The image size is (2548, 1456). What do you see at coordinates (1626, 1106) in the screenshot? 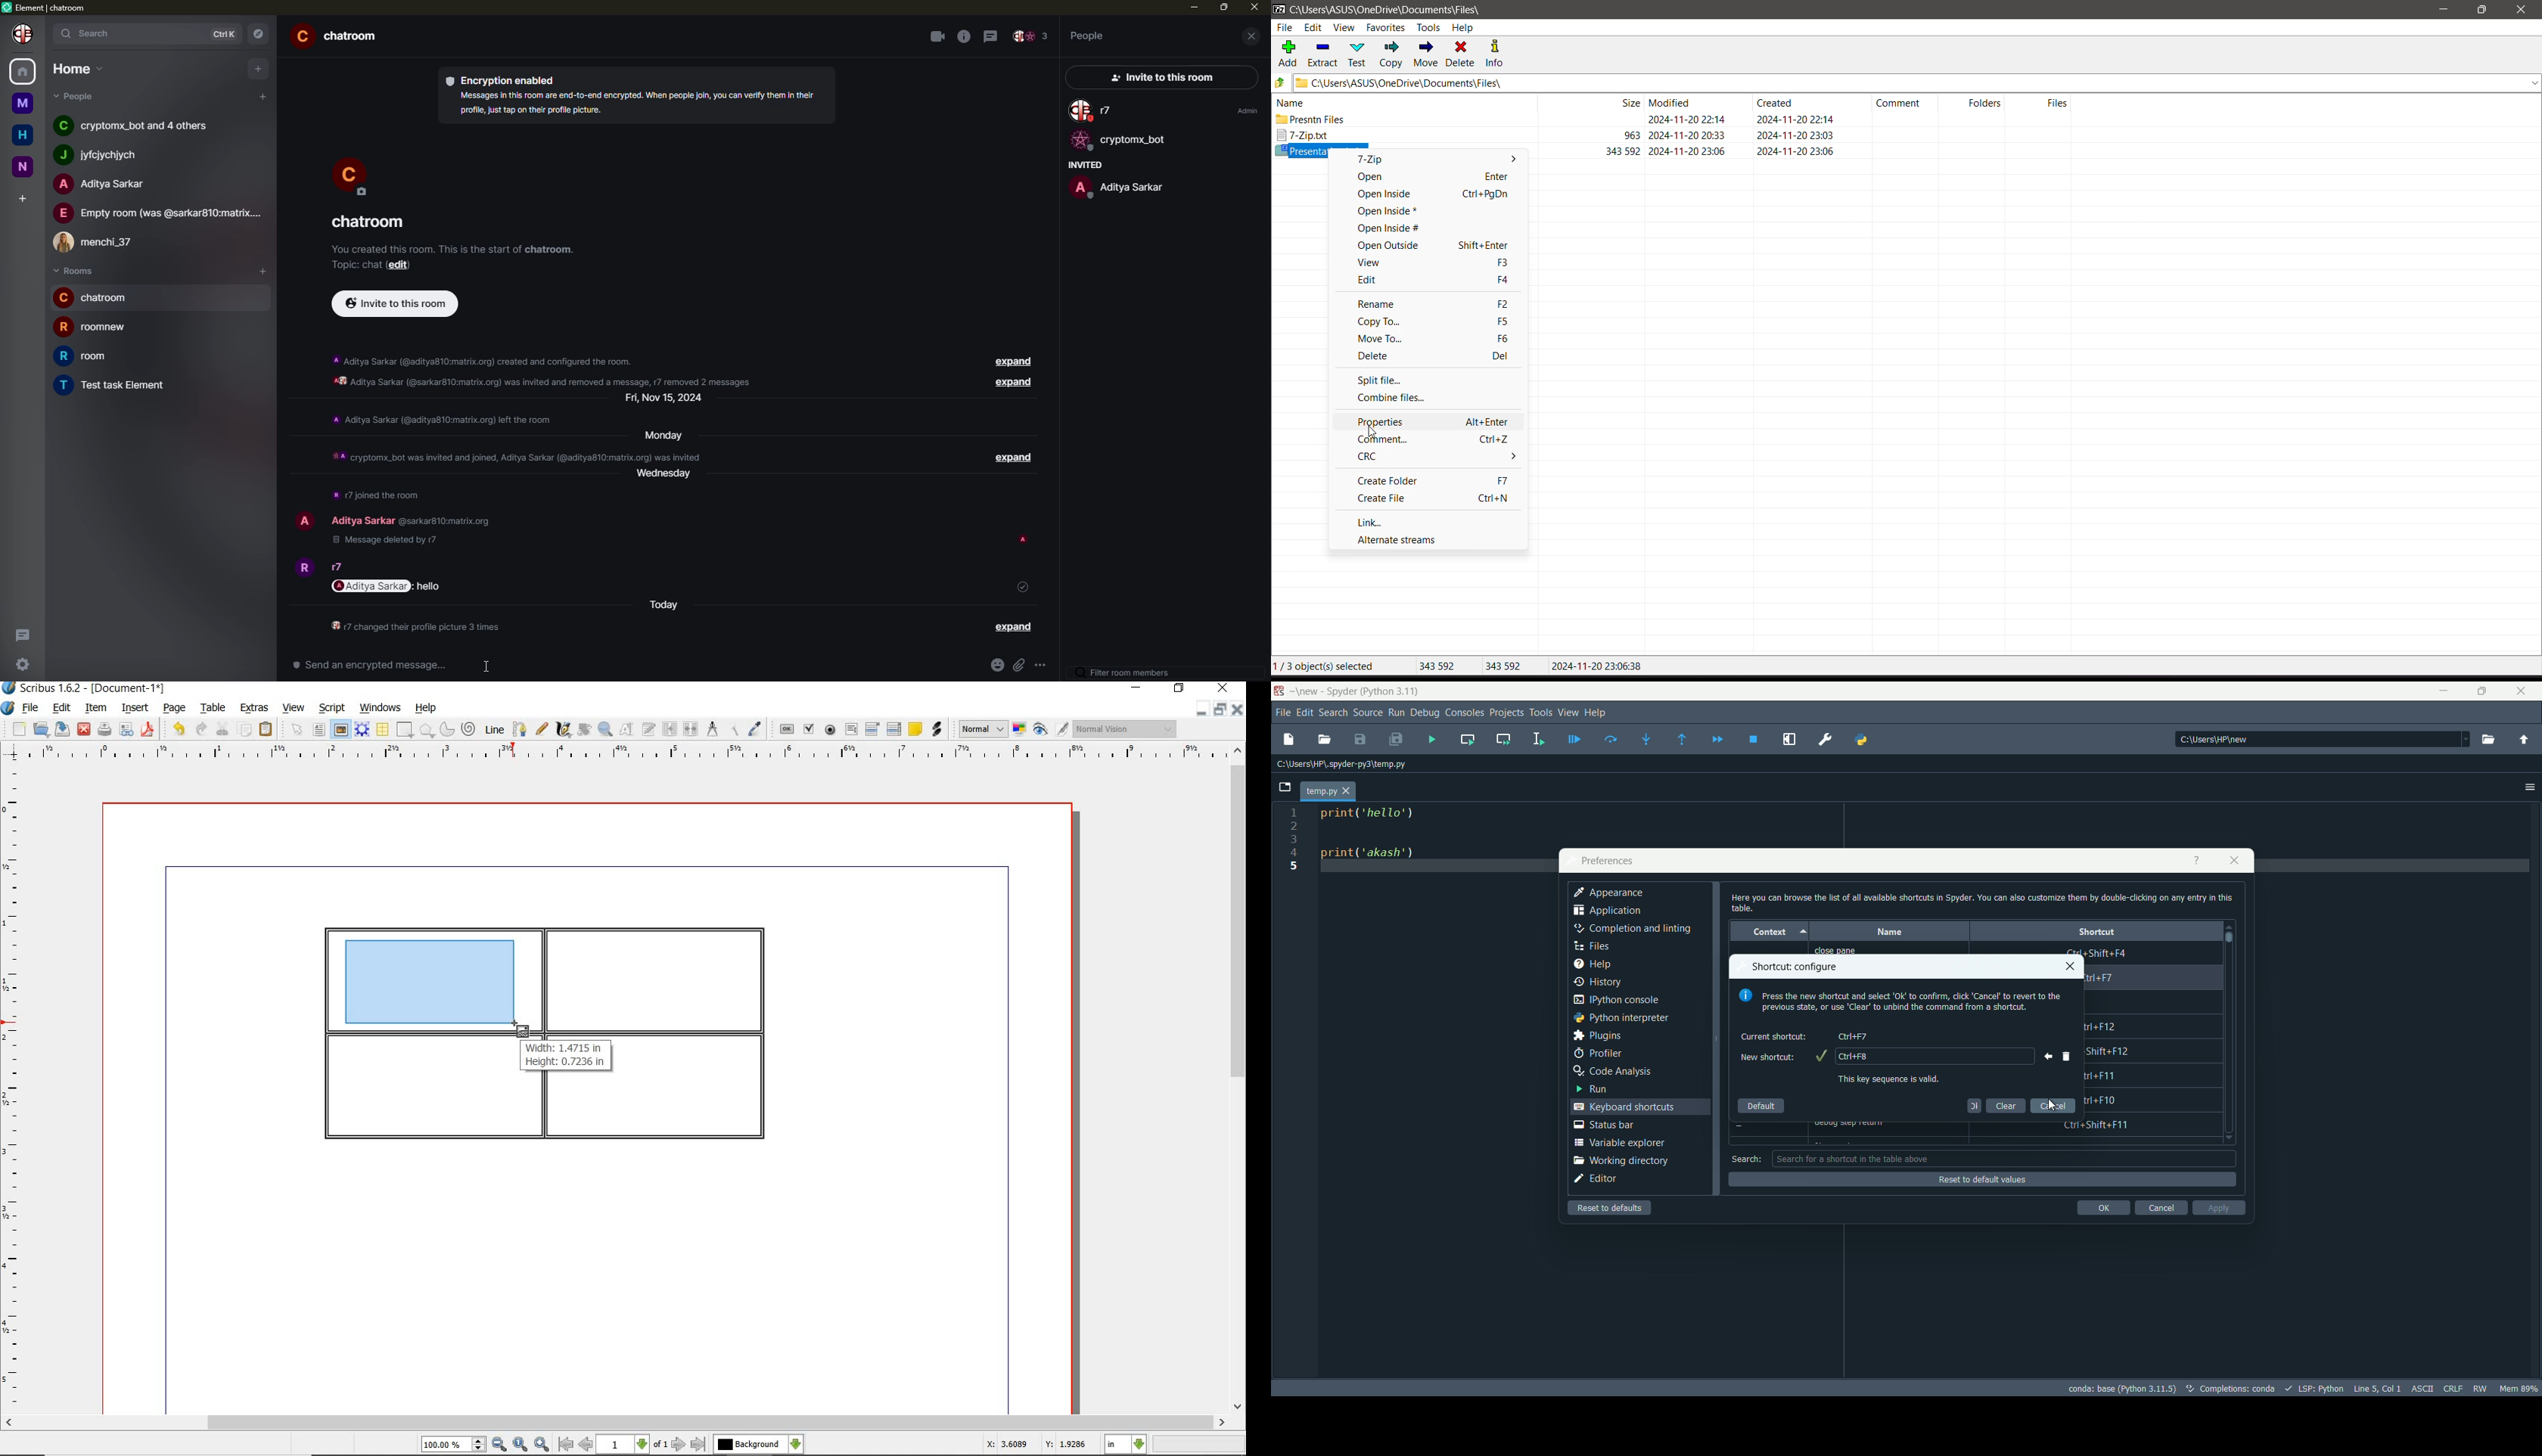
I see `keyboard shortcuts` at bounding box center [1626, 1106].